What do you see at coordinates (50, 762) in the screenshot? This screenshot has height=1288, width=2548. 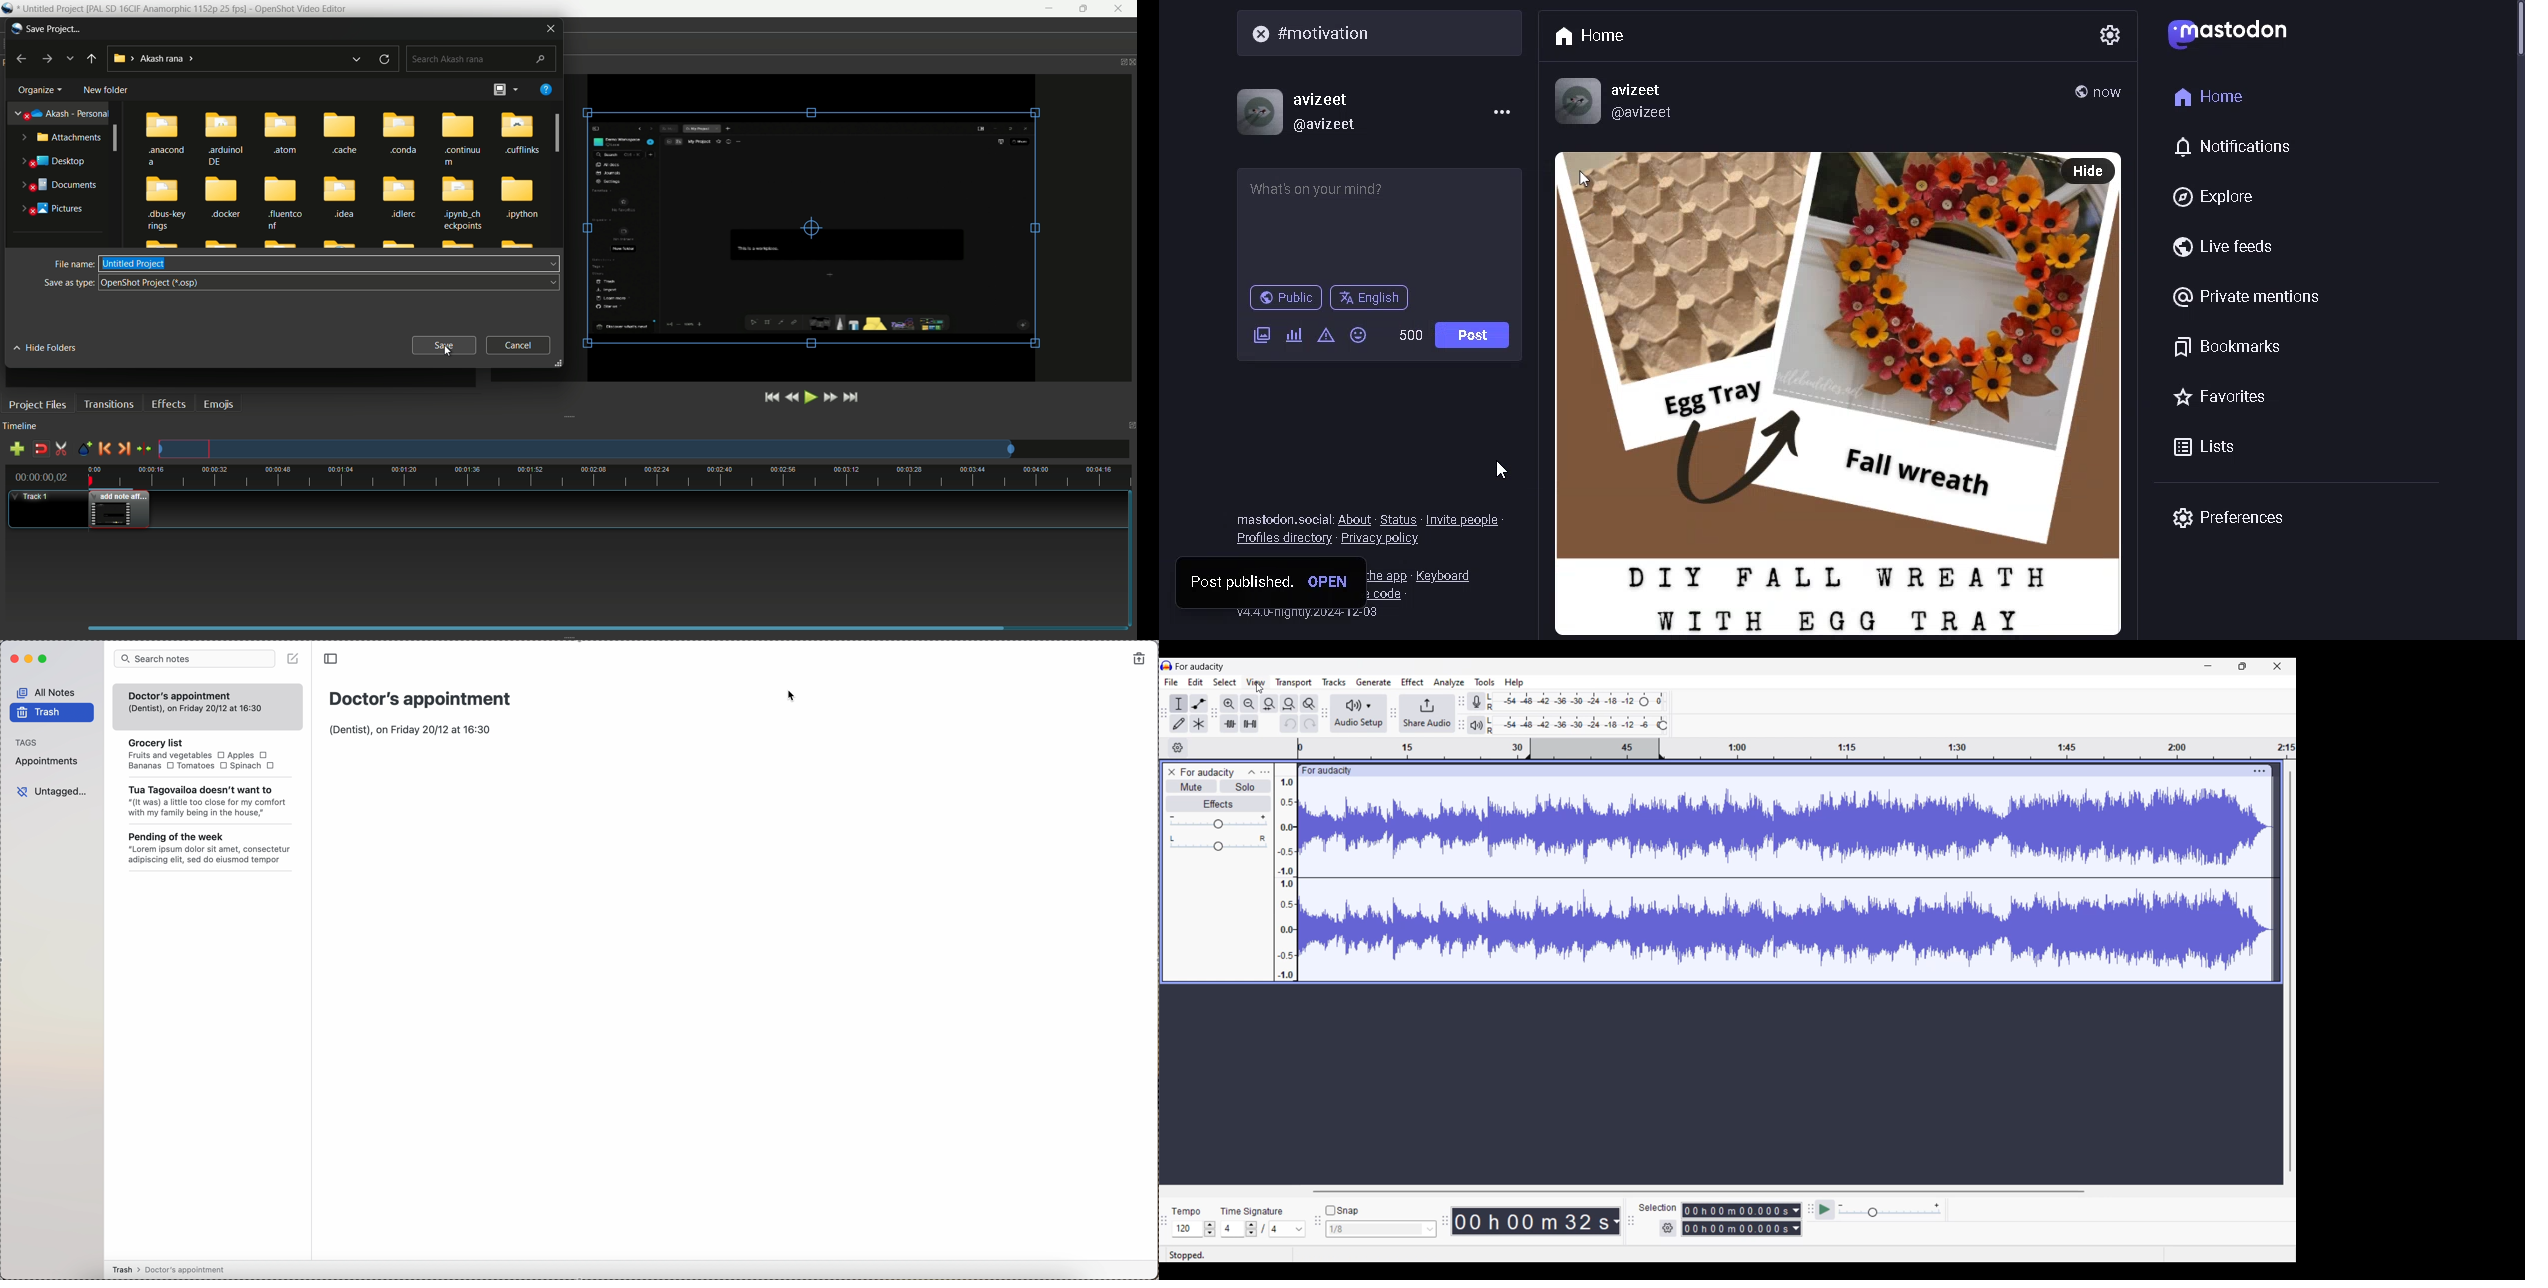 I see `appointments` at bounding box center [50, 762].